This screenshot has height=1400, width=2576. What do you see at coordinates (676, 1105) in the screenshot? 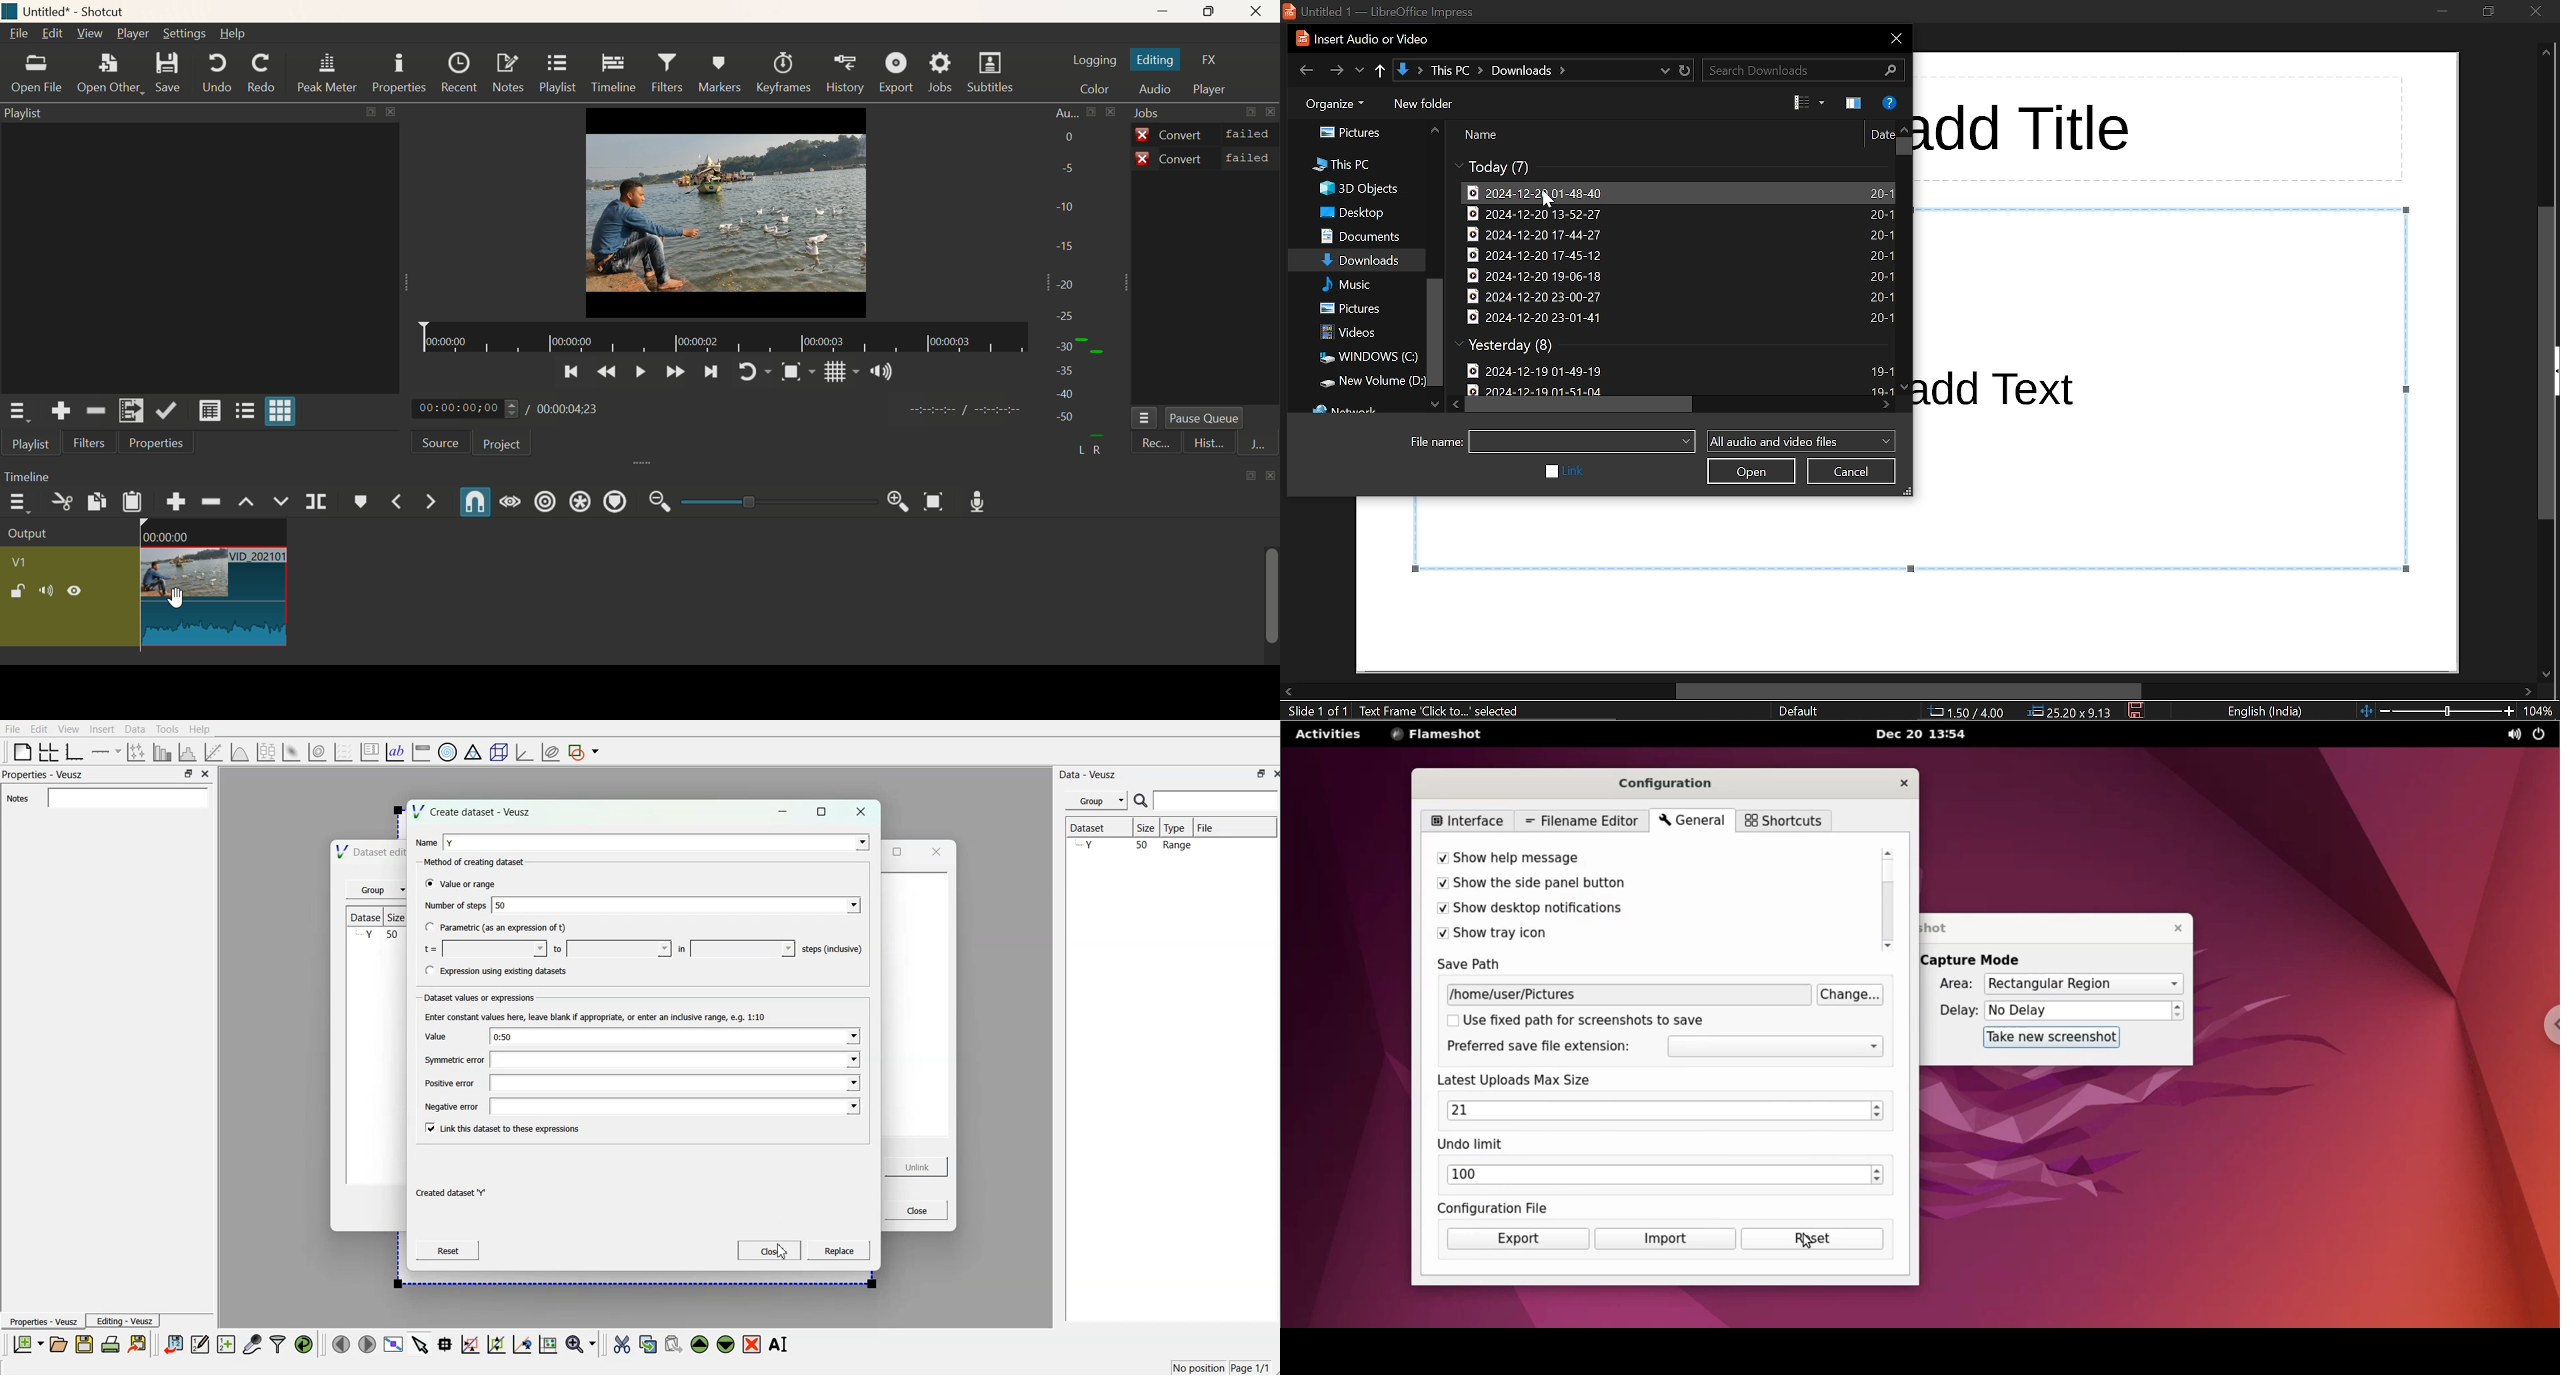
I see `negative error value field` at bounding box center [676, 1105].